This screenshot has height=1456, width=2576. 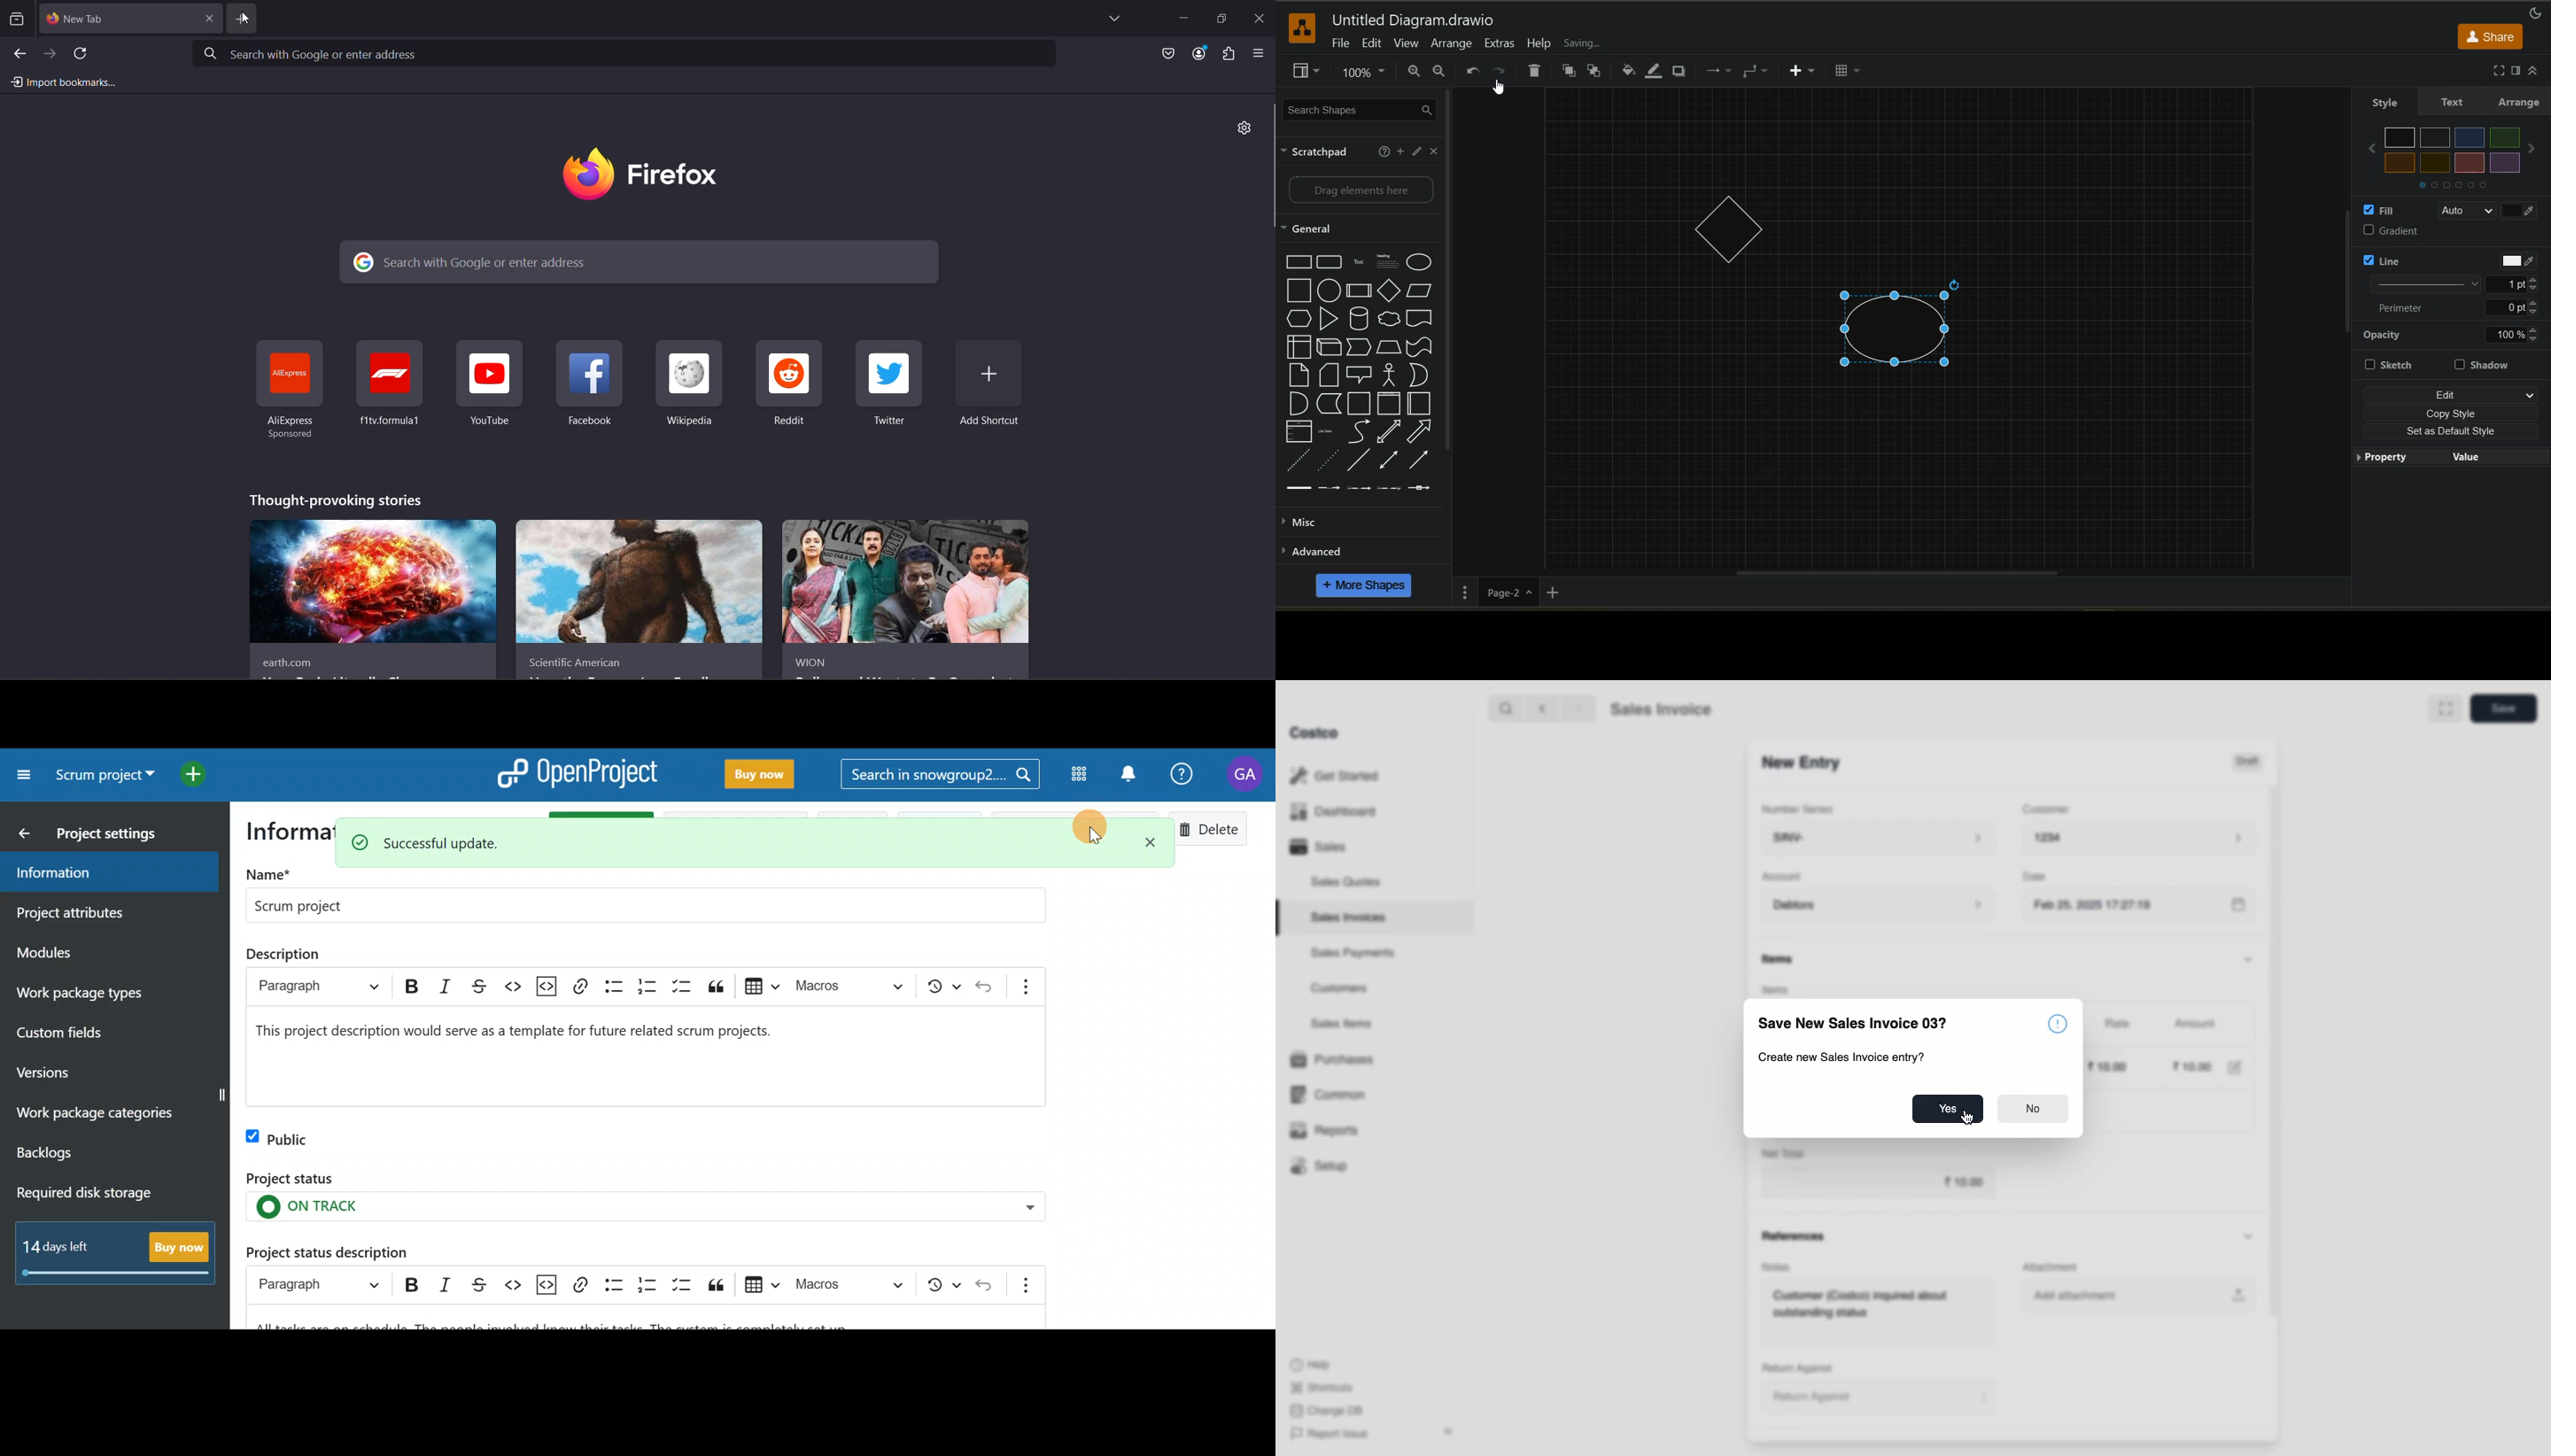 I want to click on Icon, so click(x=2055, y=1024).